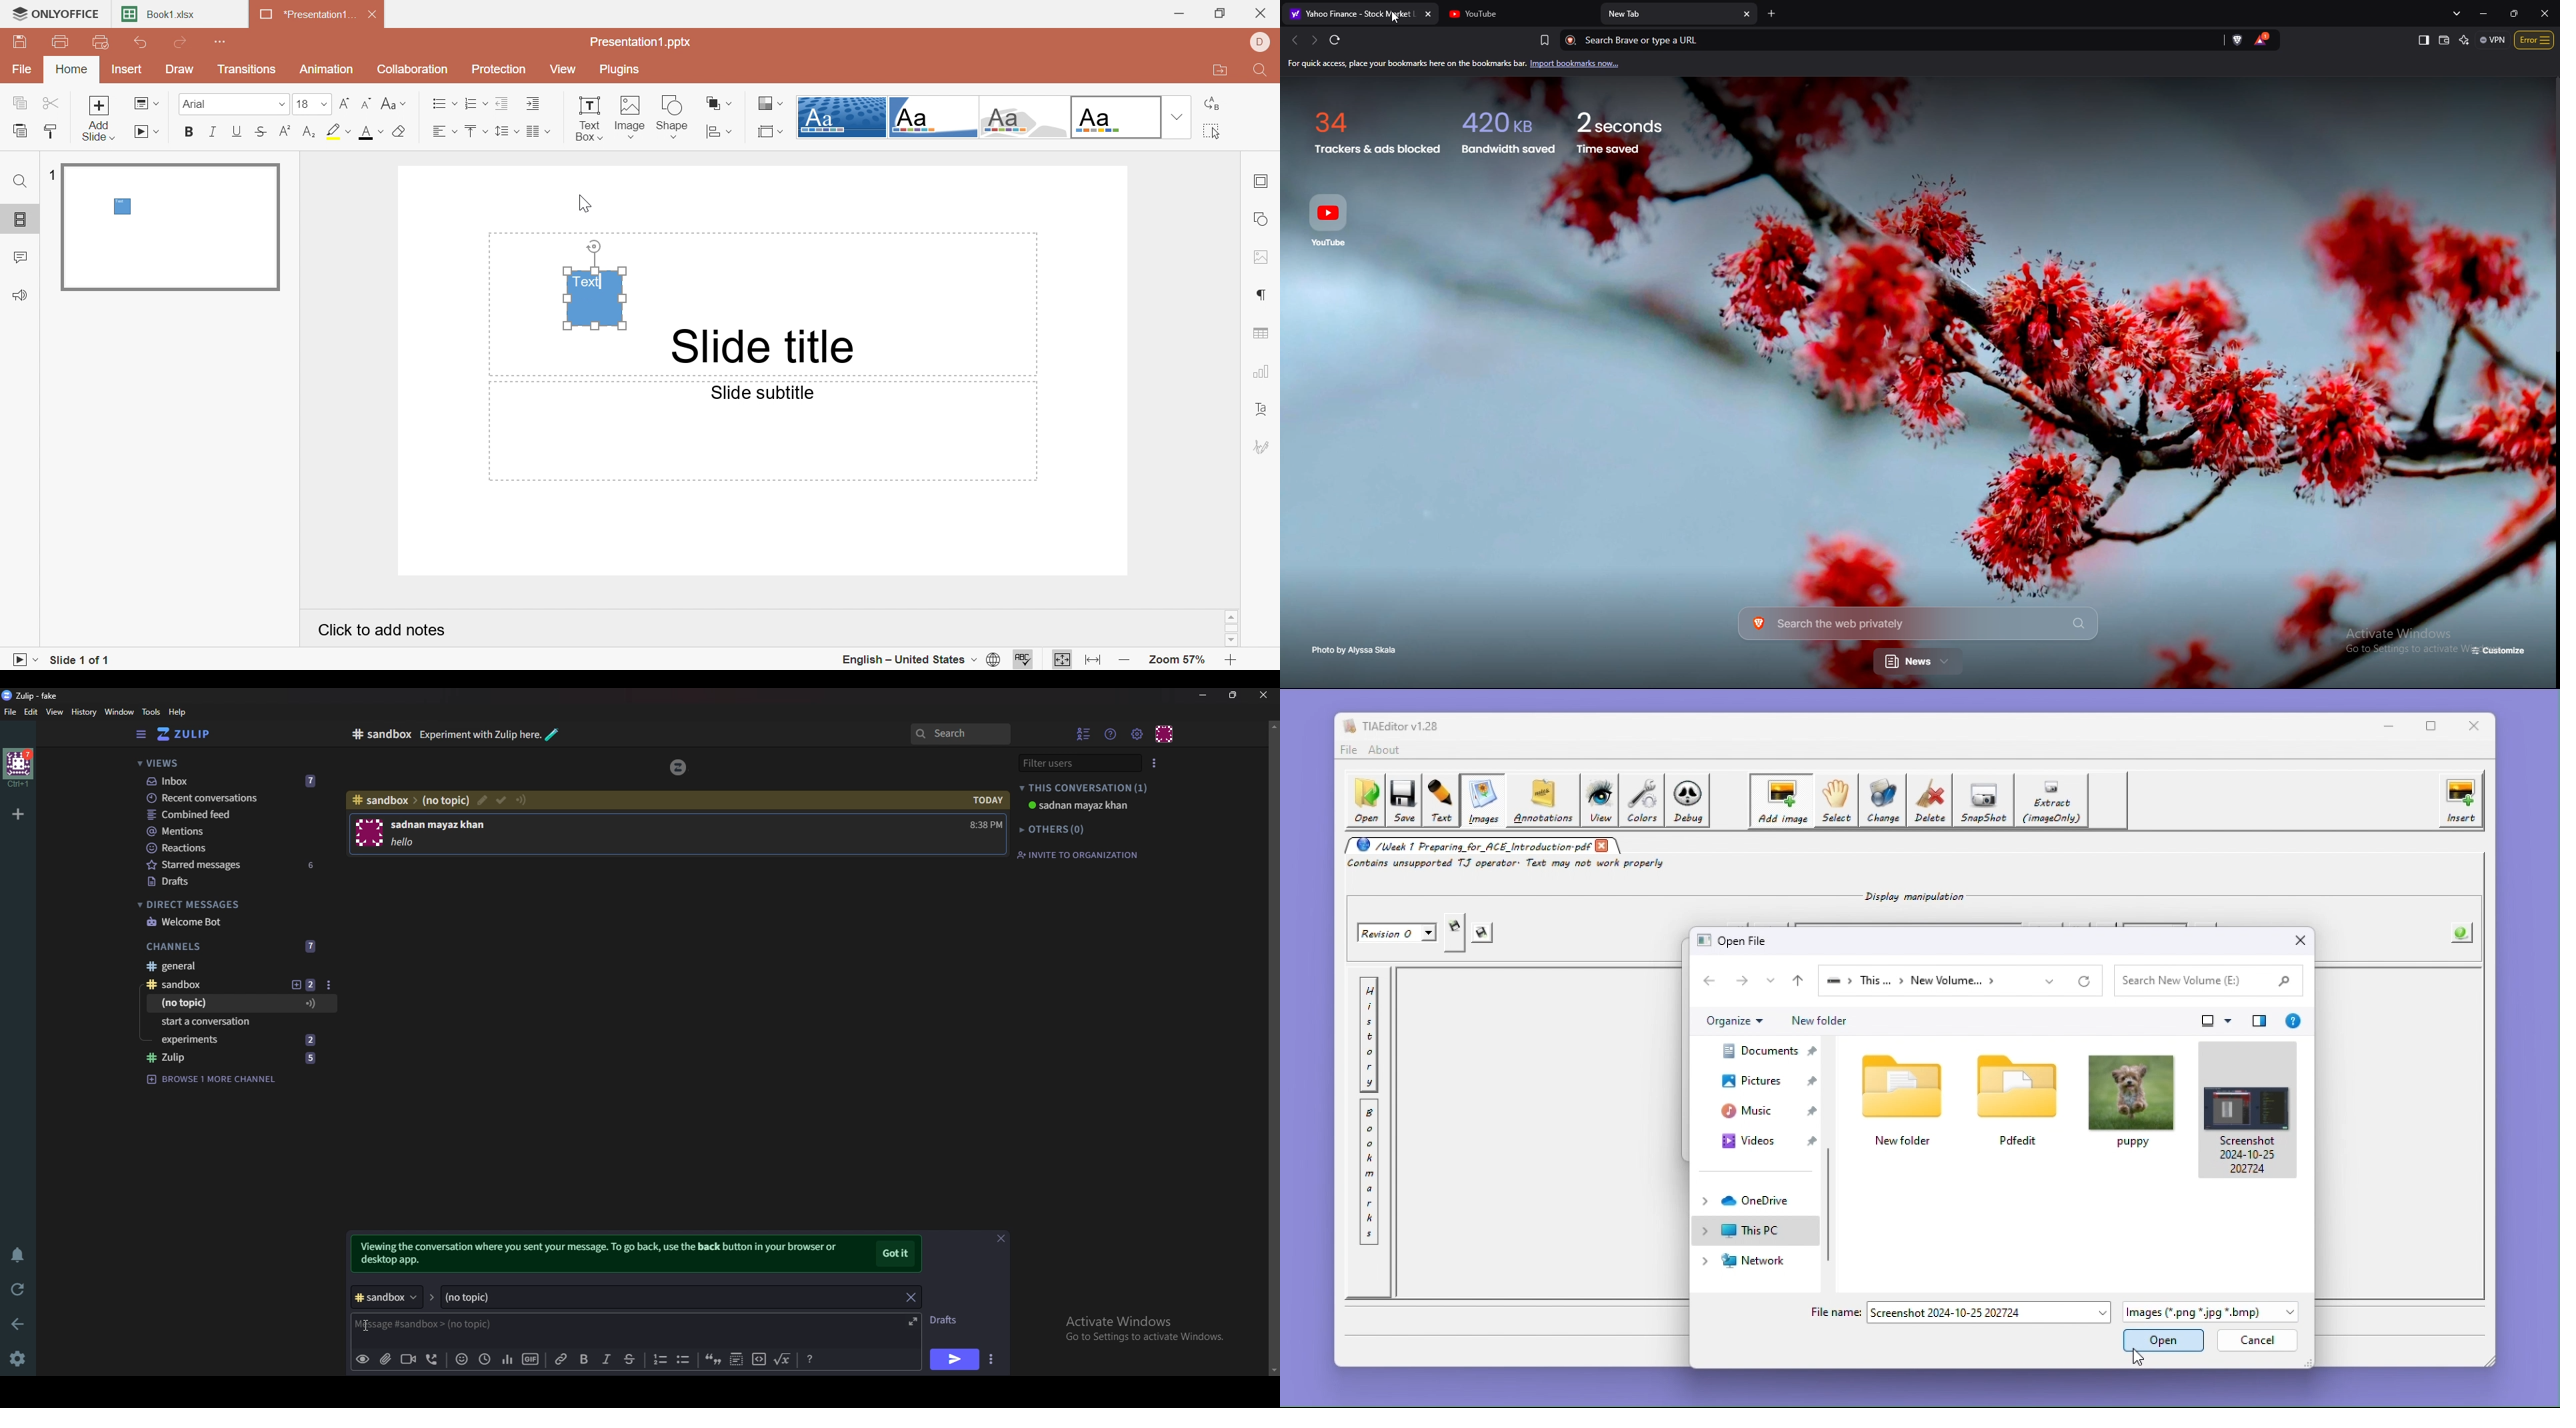 The width and height of the screenshot is (2576, 1428). I want to click on Slide 1, so click(173, 227).